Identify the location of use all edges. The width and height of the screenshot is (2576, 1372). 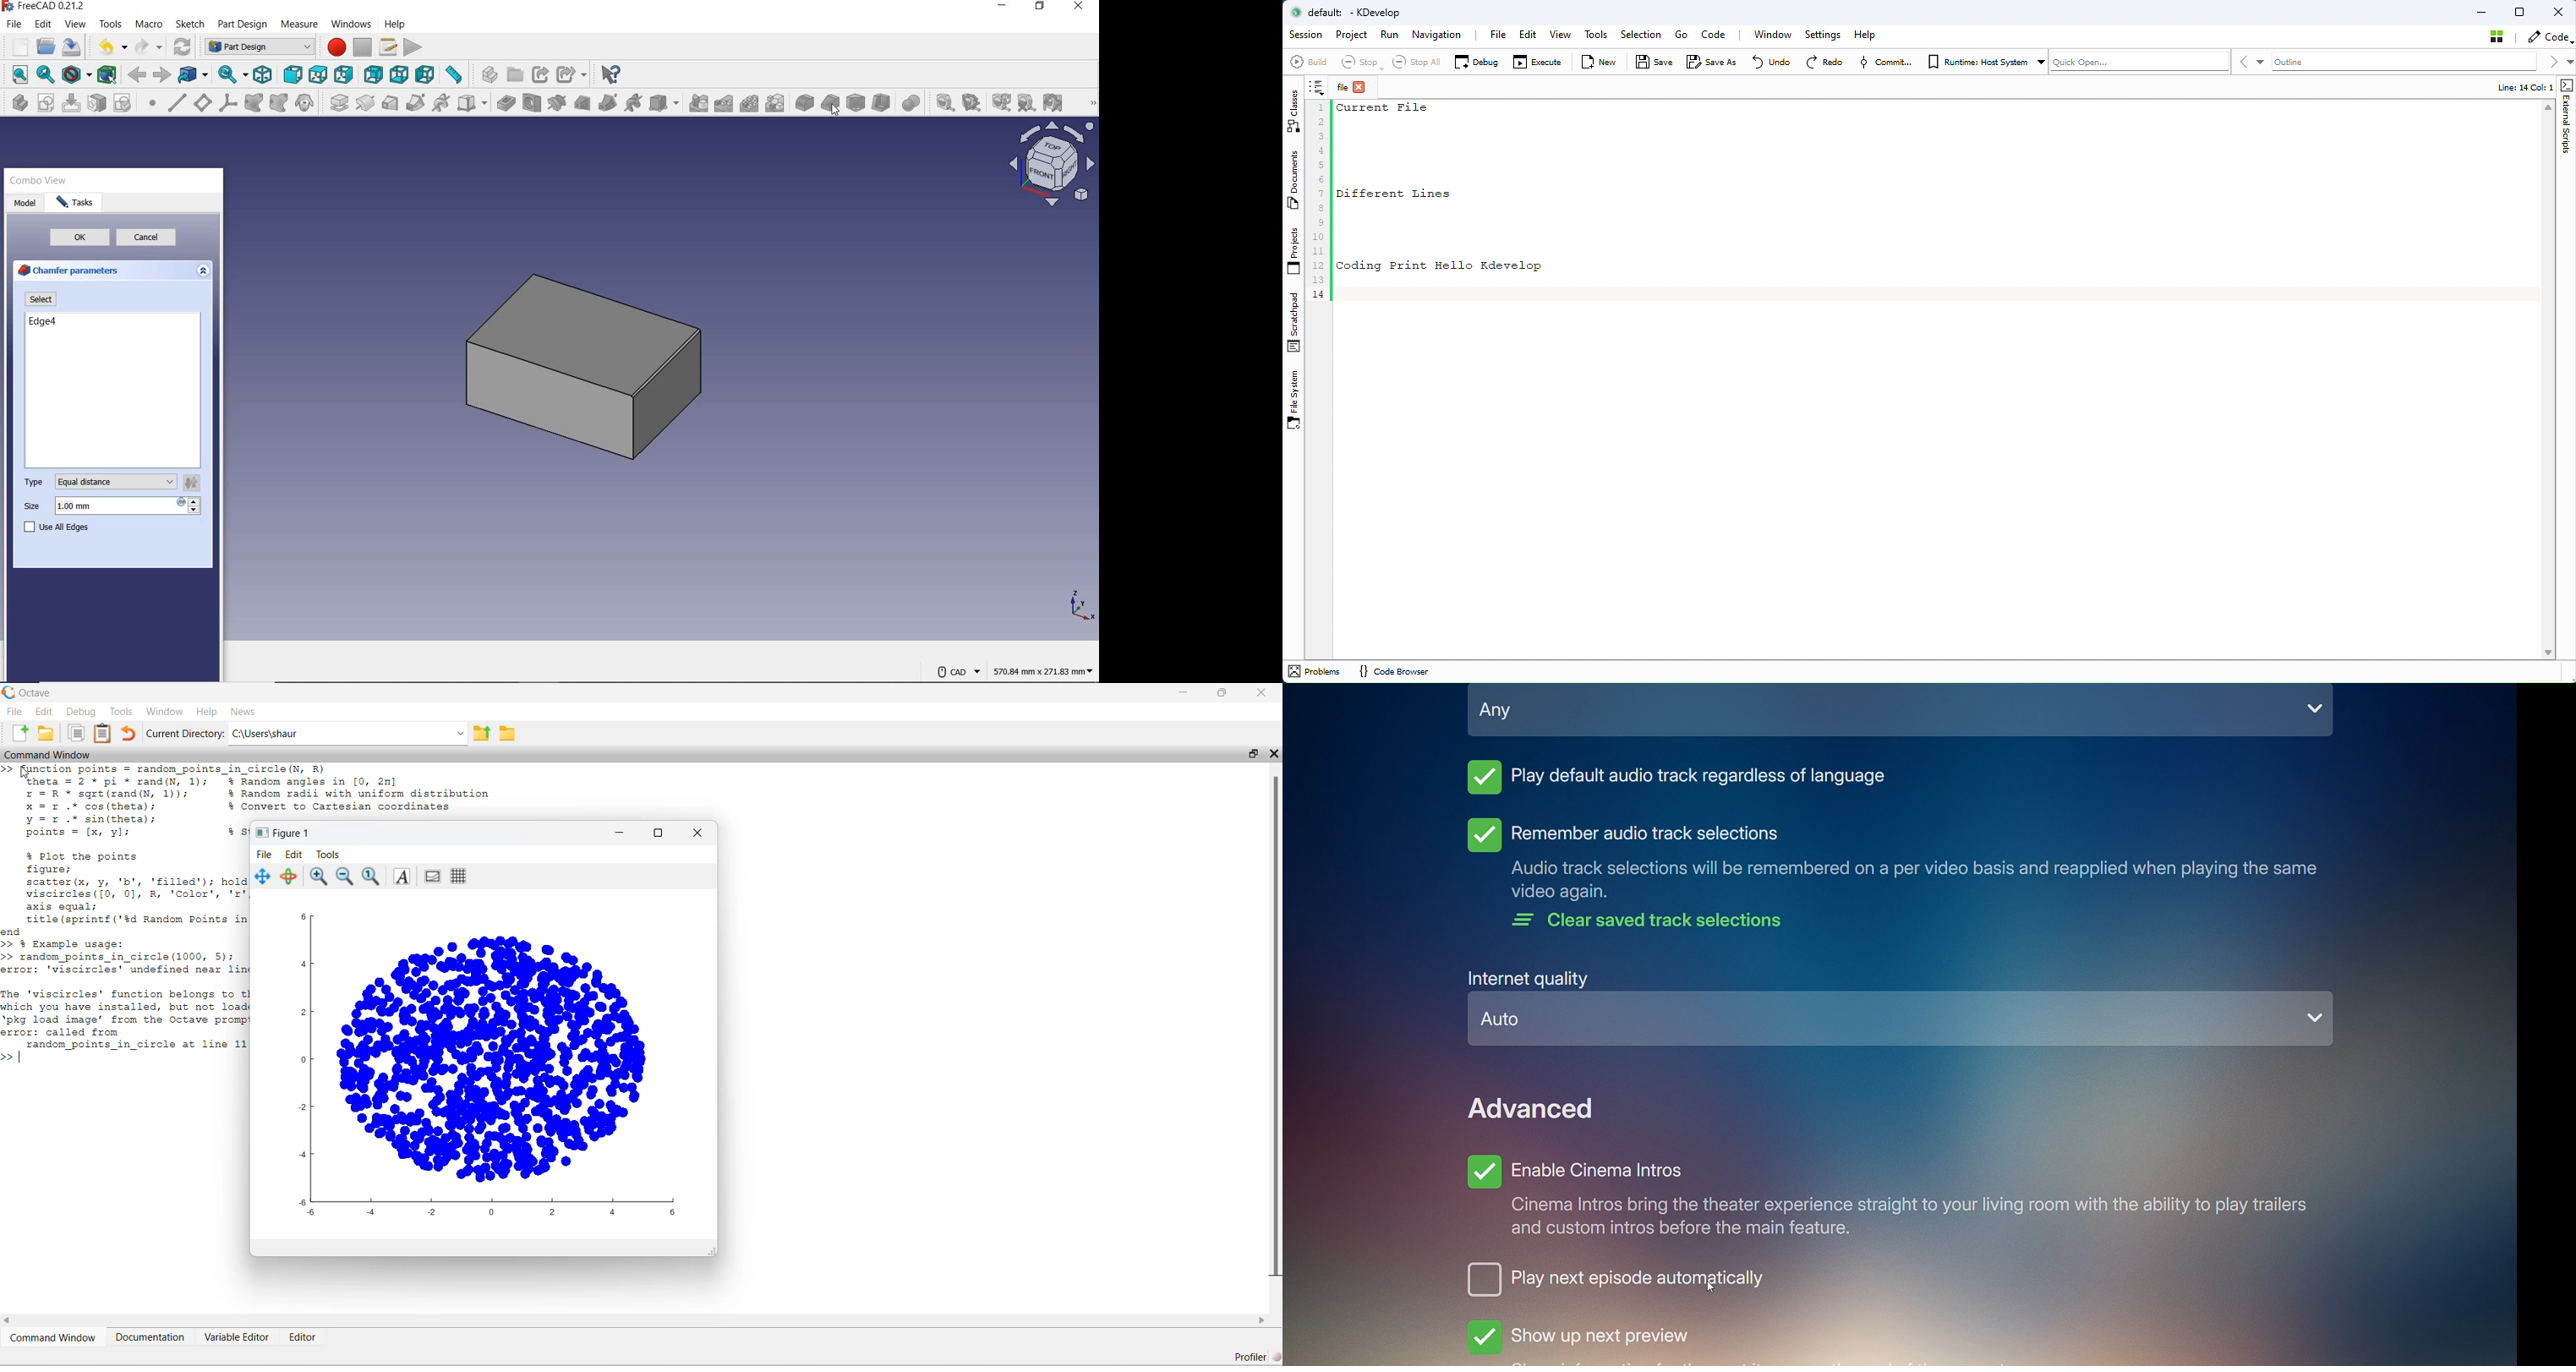
(60, 528).